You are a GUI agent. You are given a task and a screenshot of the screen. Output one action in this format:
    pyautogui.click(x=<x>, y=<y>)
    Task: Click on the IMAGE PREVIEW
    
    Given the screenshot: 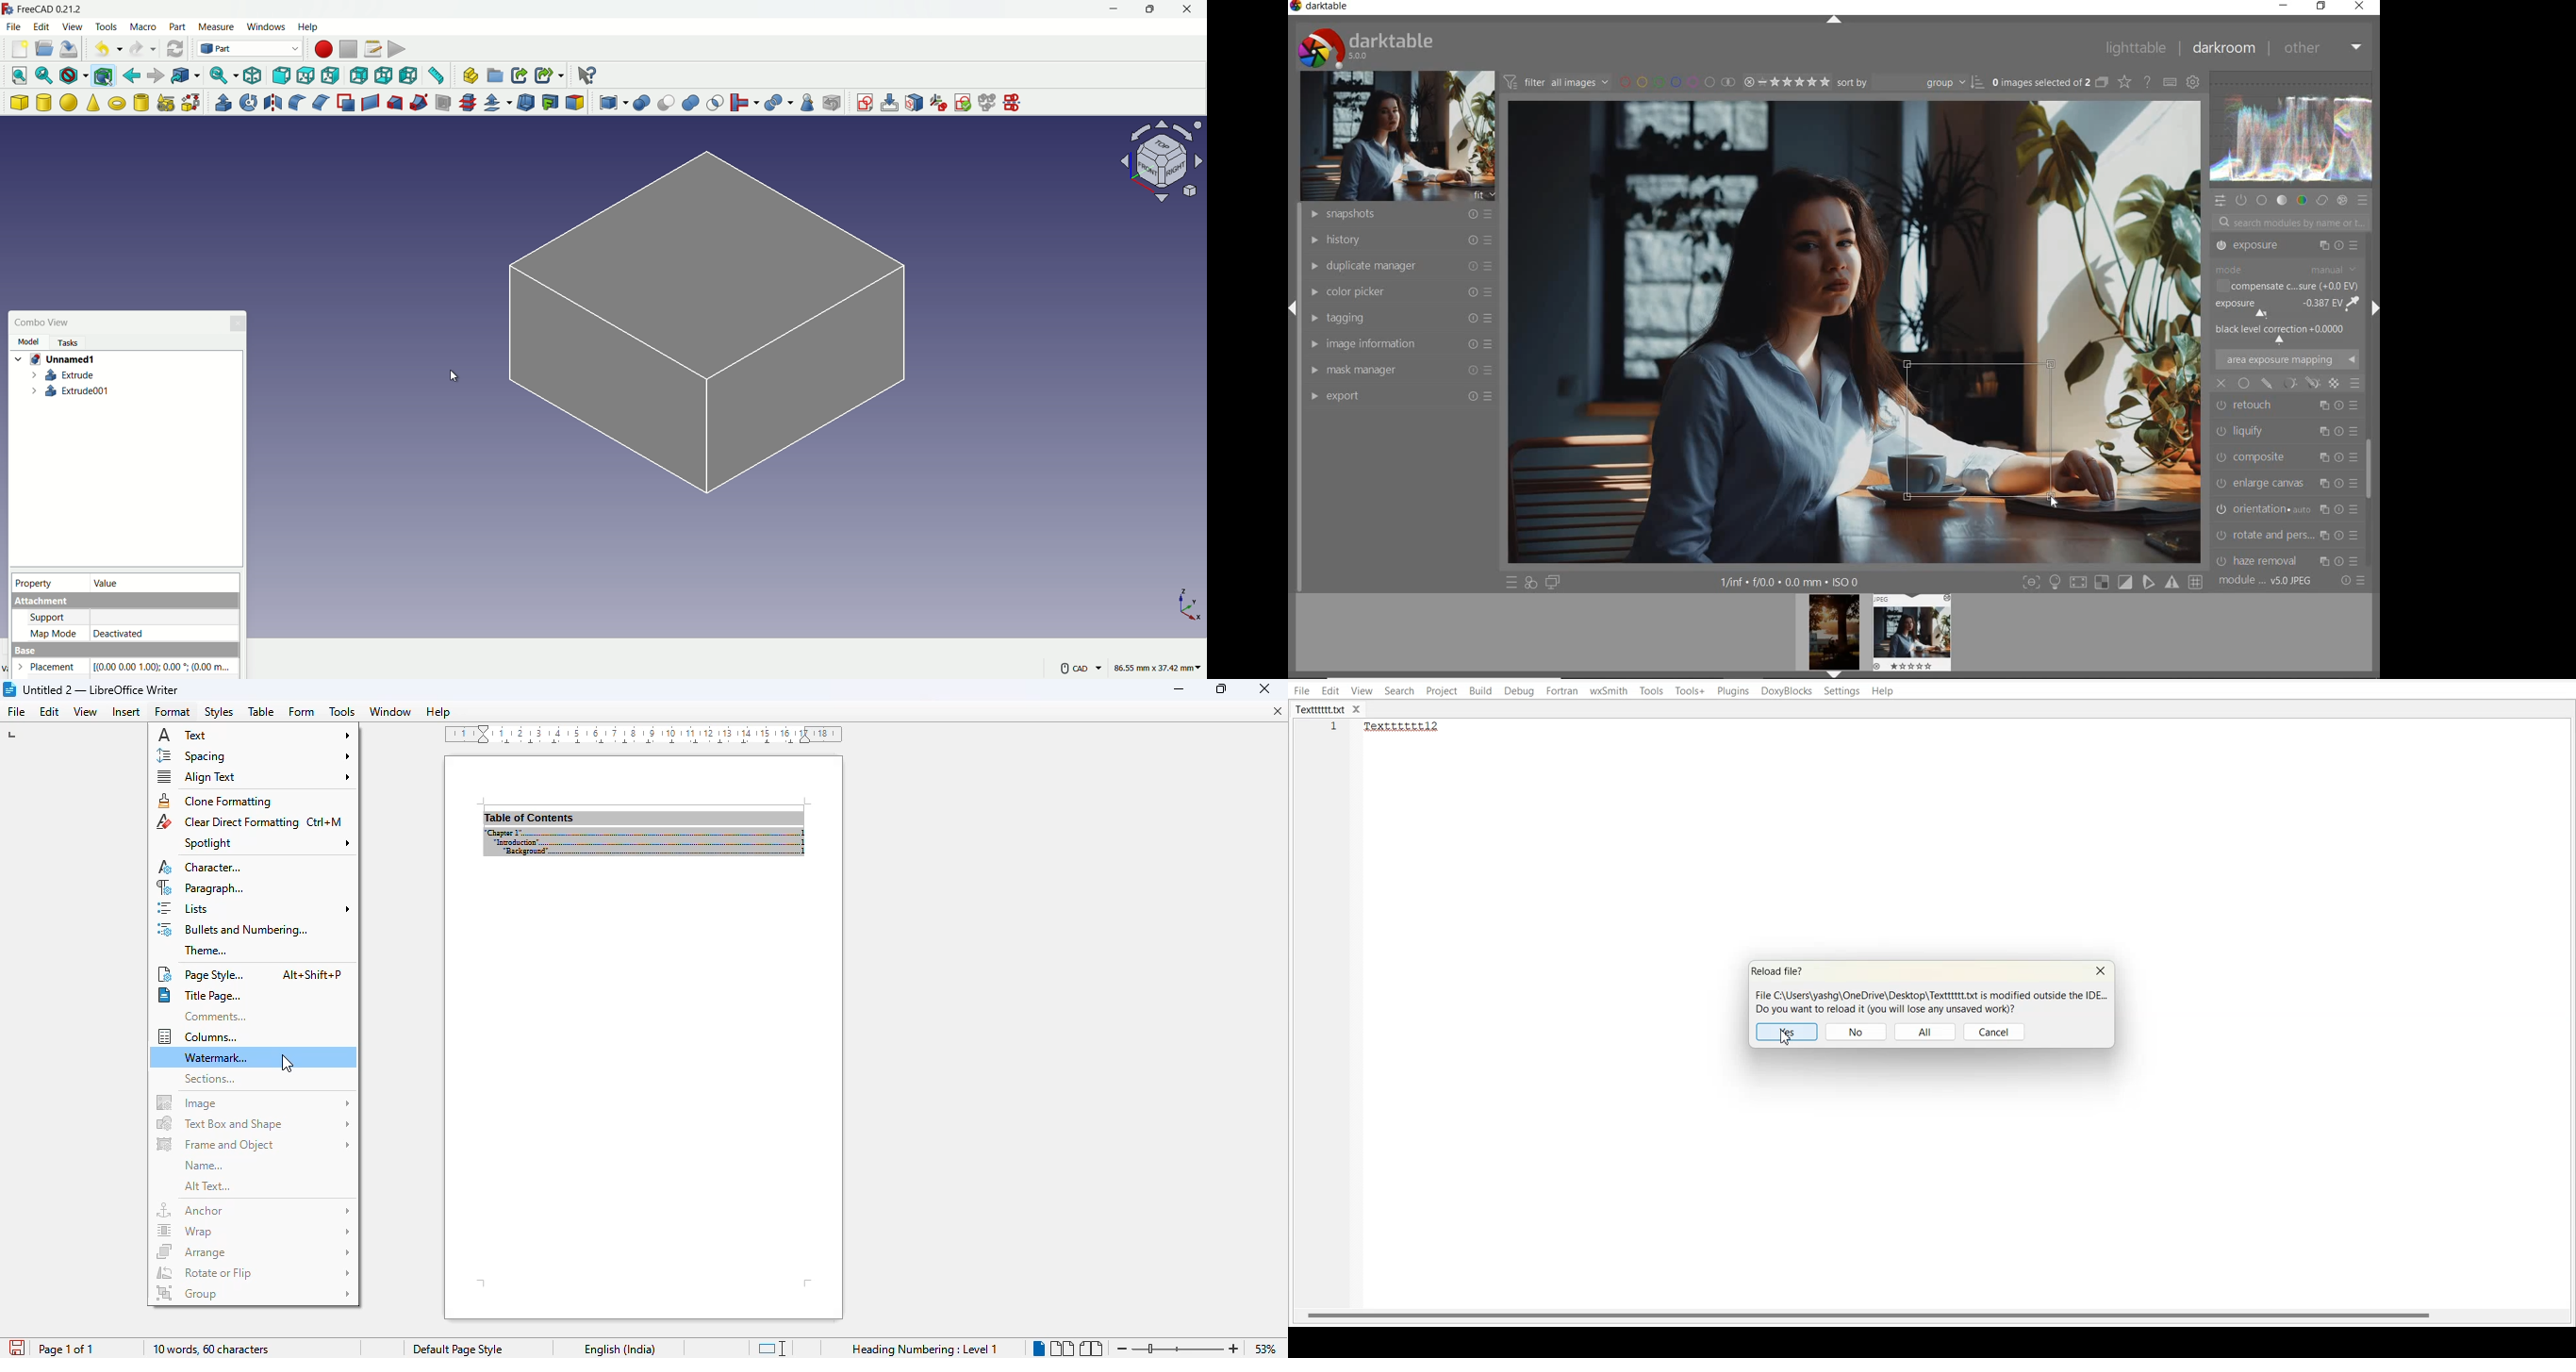 What is the action you would take?
    pyautogui.click(x=1911, y=632)
    